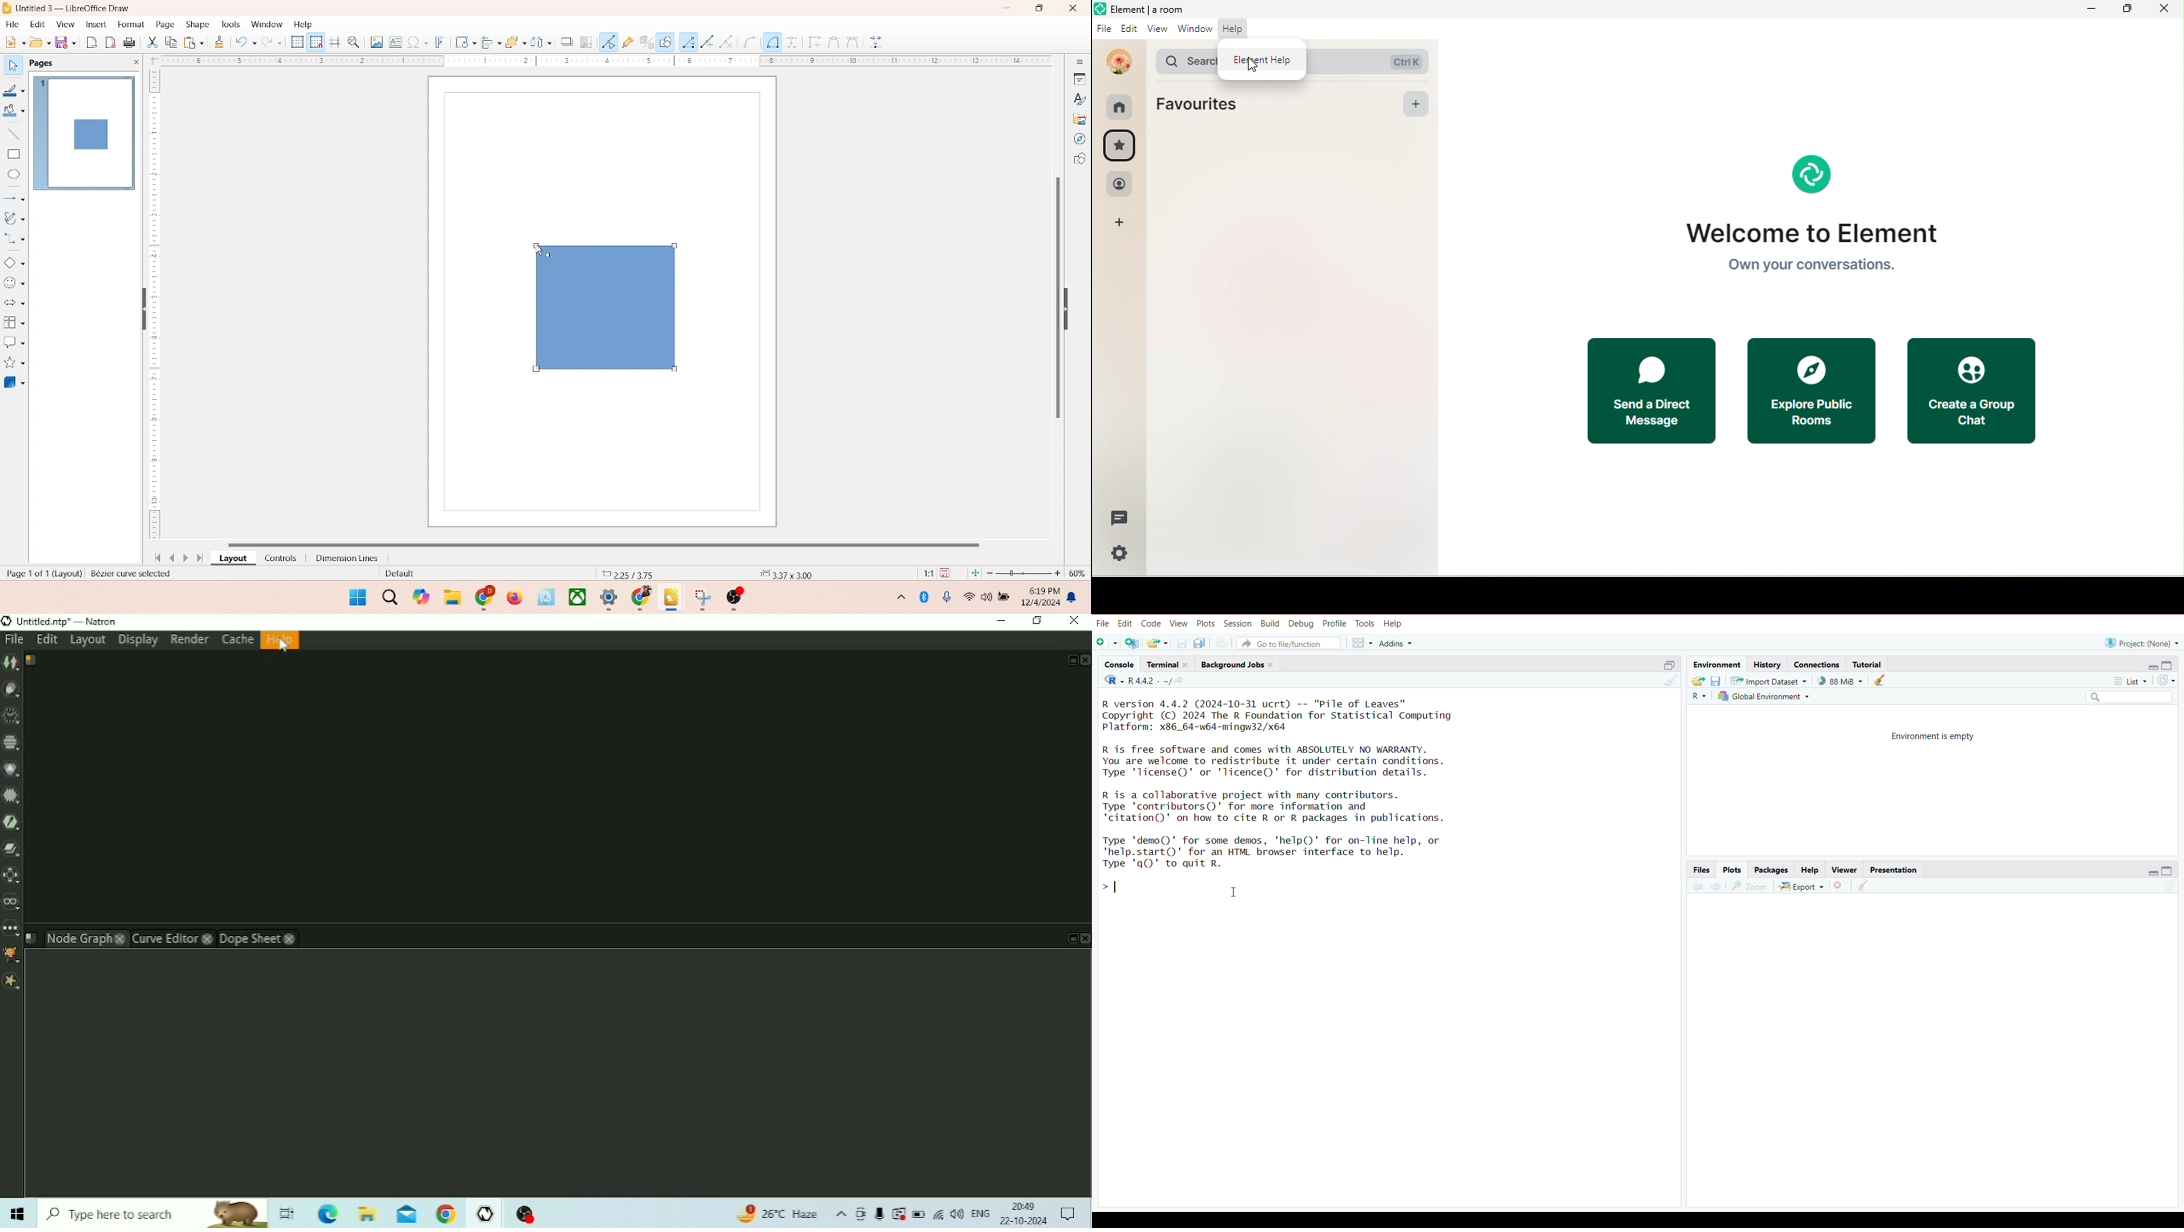 The height and width of the screenshot is (1232, 2184). I want to click on fit to current window, so click(975, 573).